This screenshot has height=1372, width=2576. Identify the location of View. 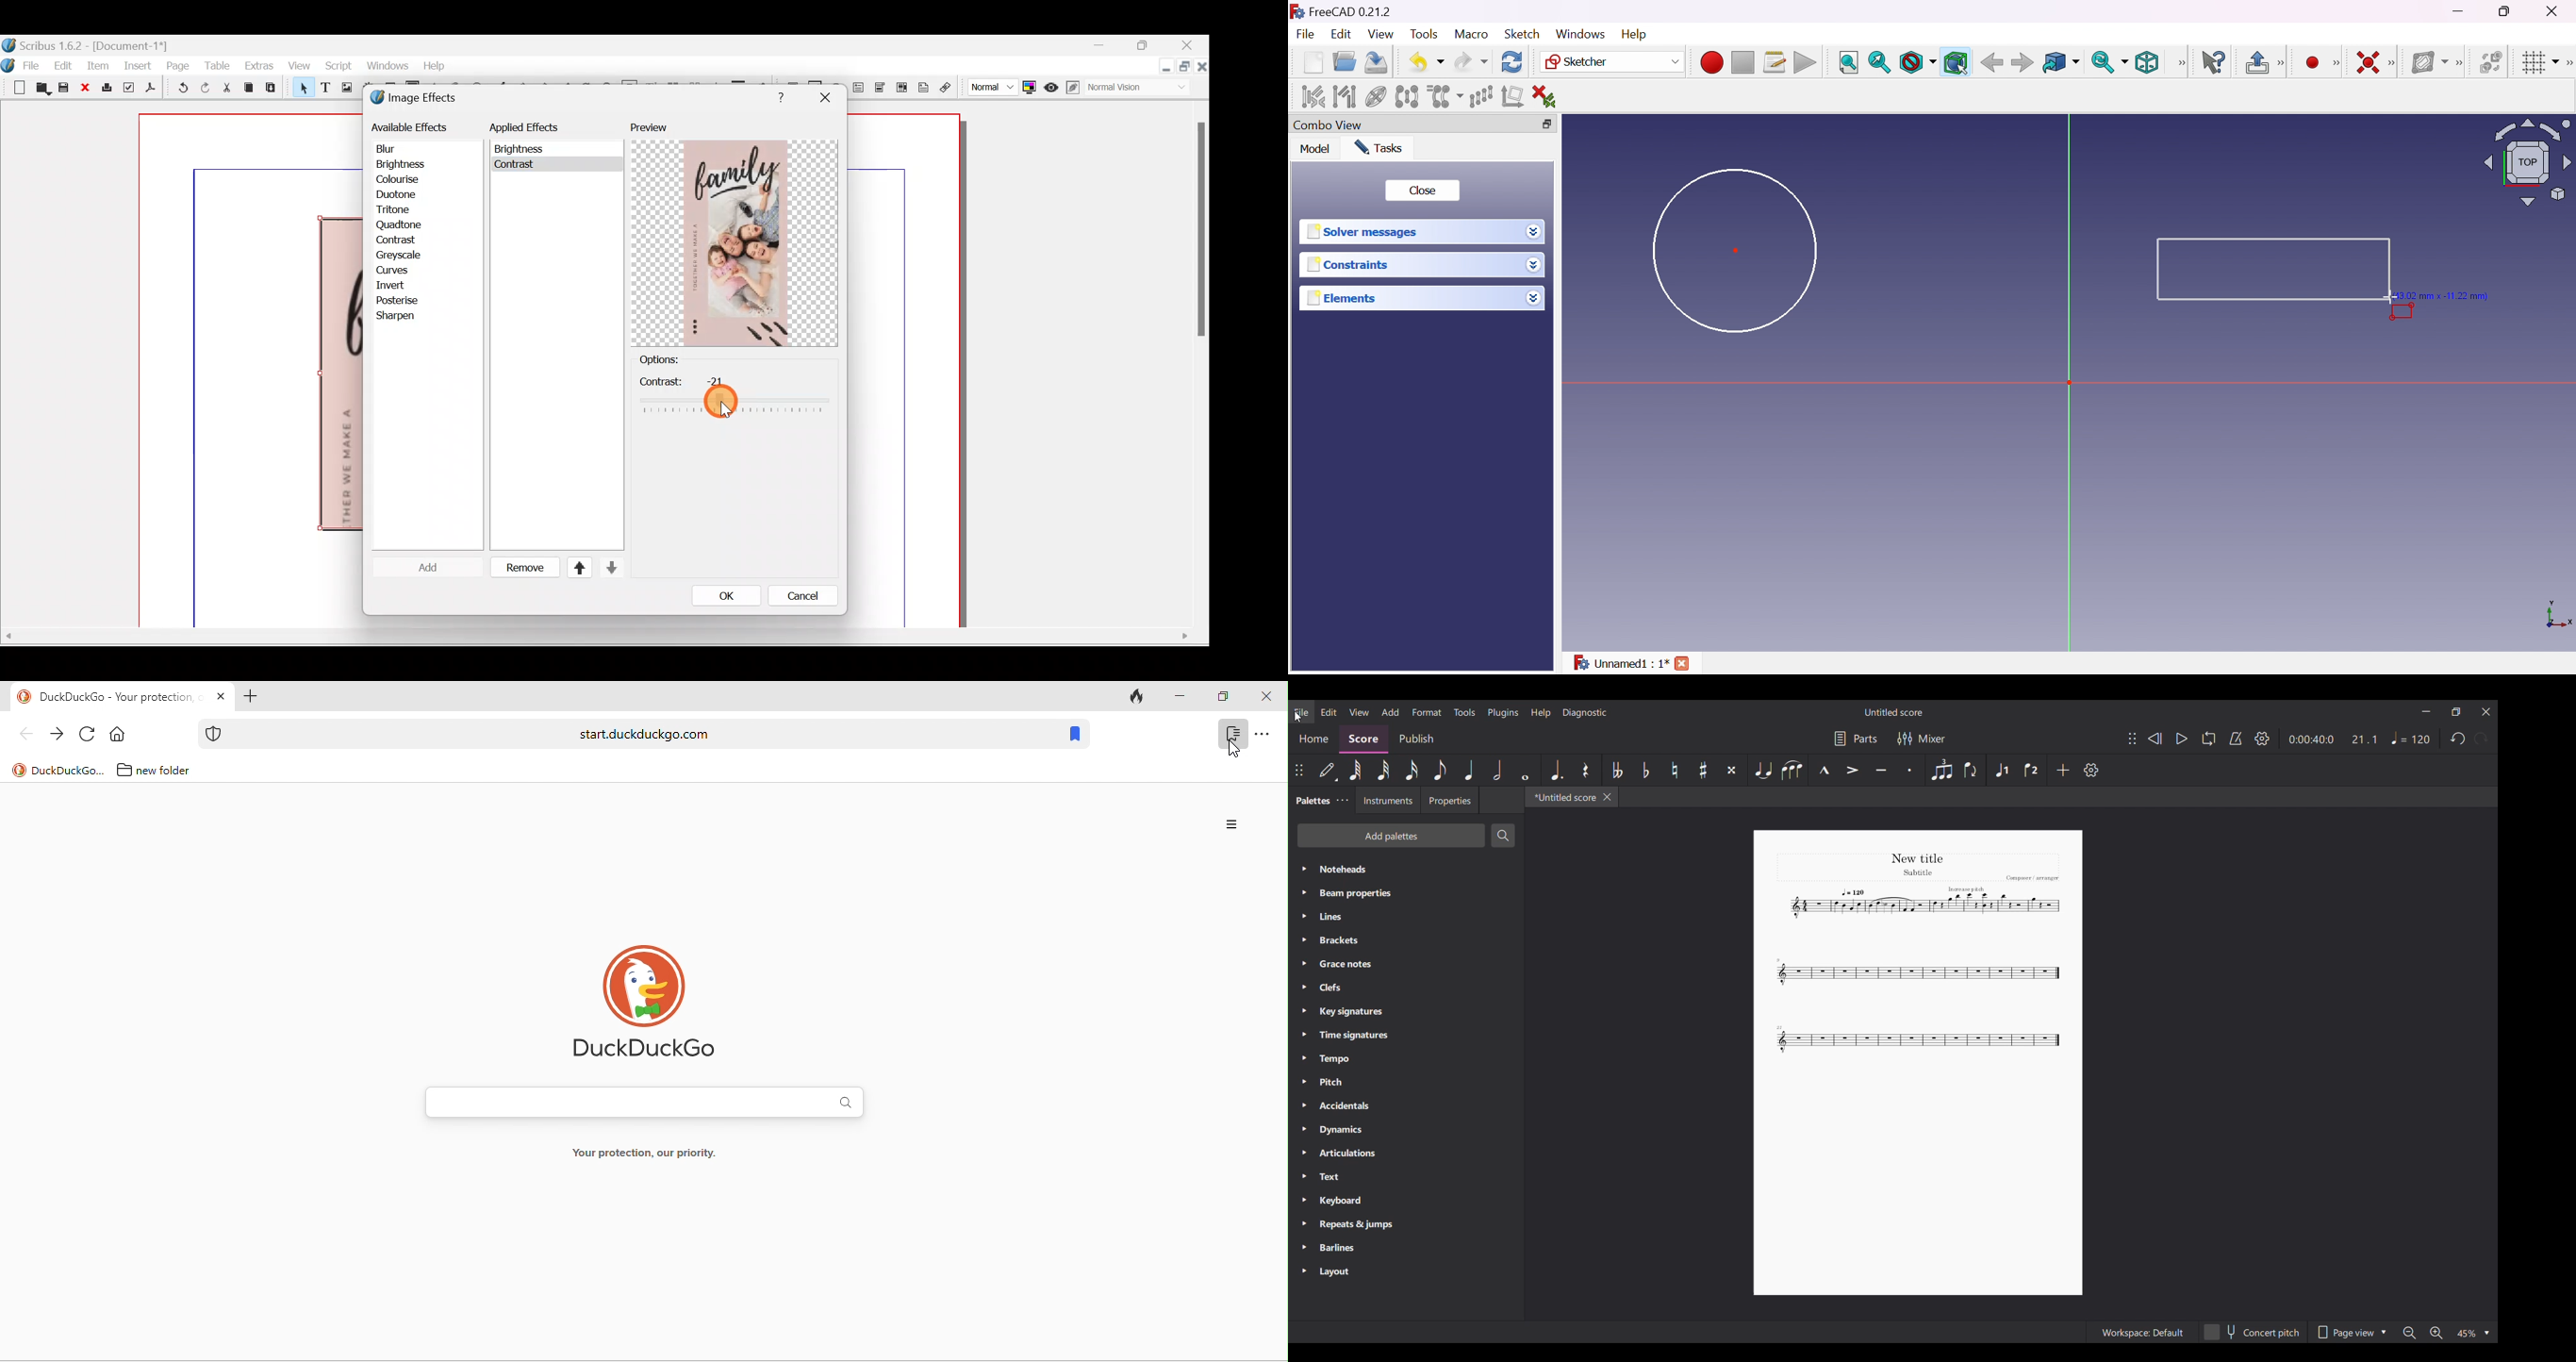
(2182, 62).